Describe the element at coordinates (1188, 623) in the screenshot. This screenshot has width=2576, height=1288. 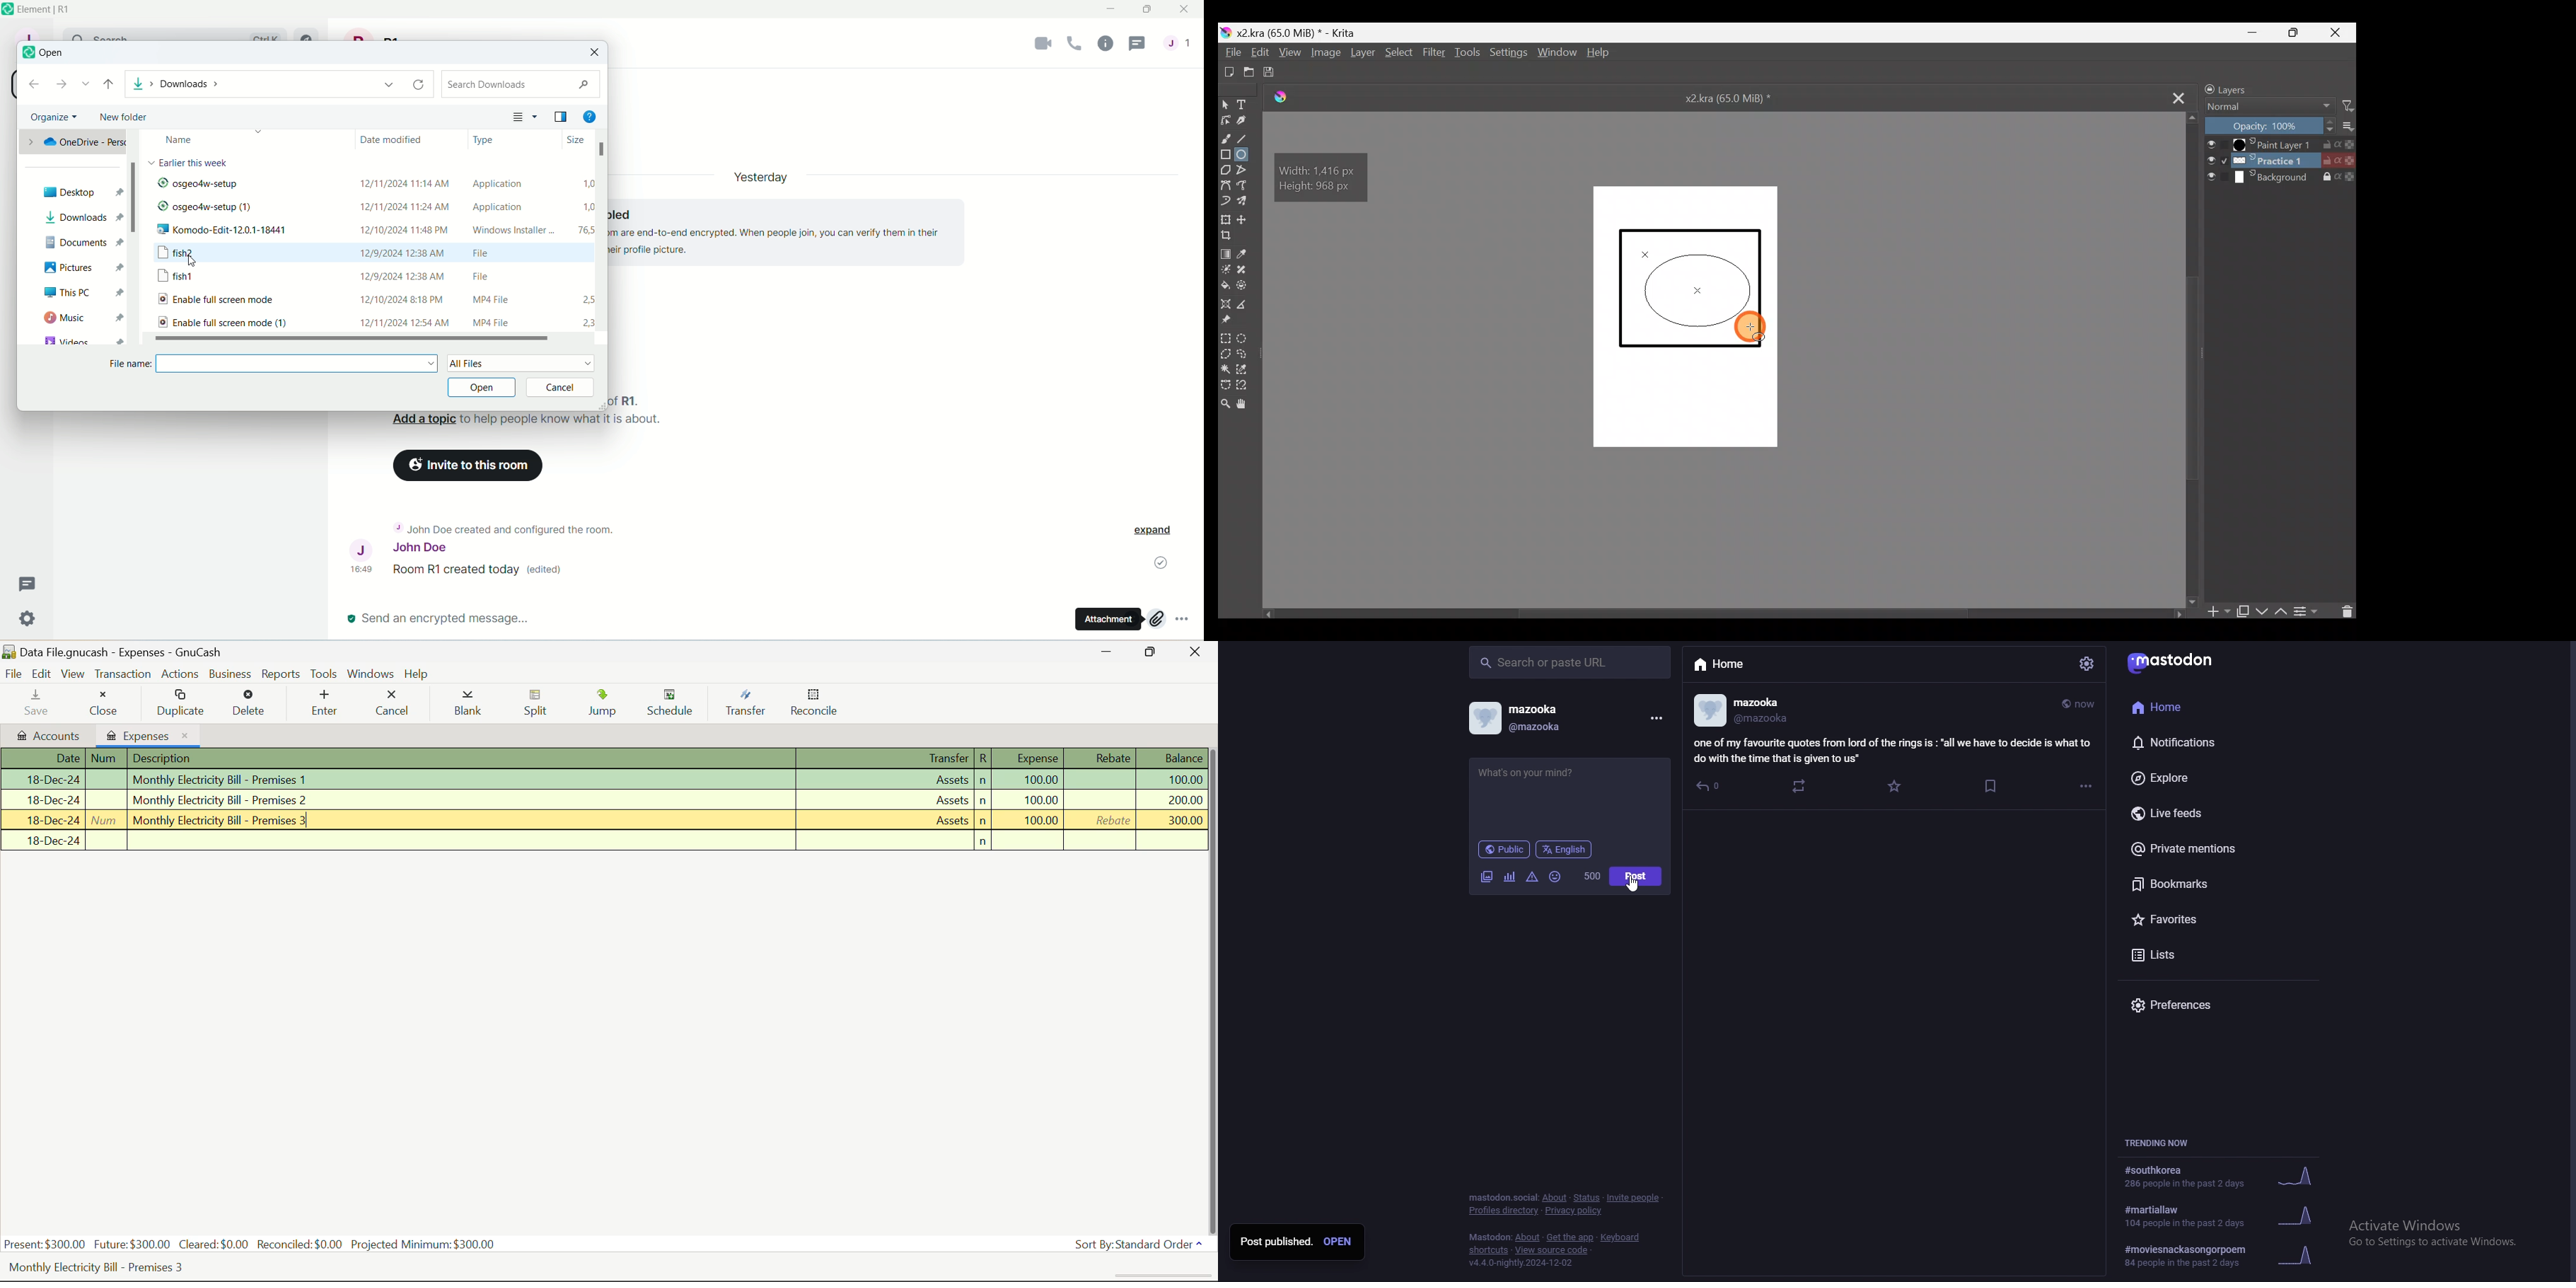
I see `options` at that location.